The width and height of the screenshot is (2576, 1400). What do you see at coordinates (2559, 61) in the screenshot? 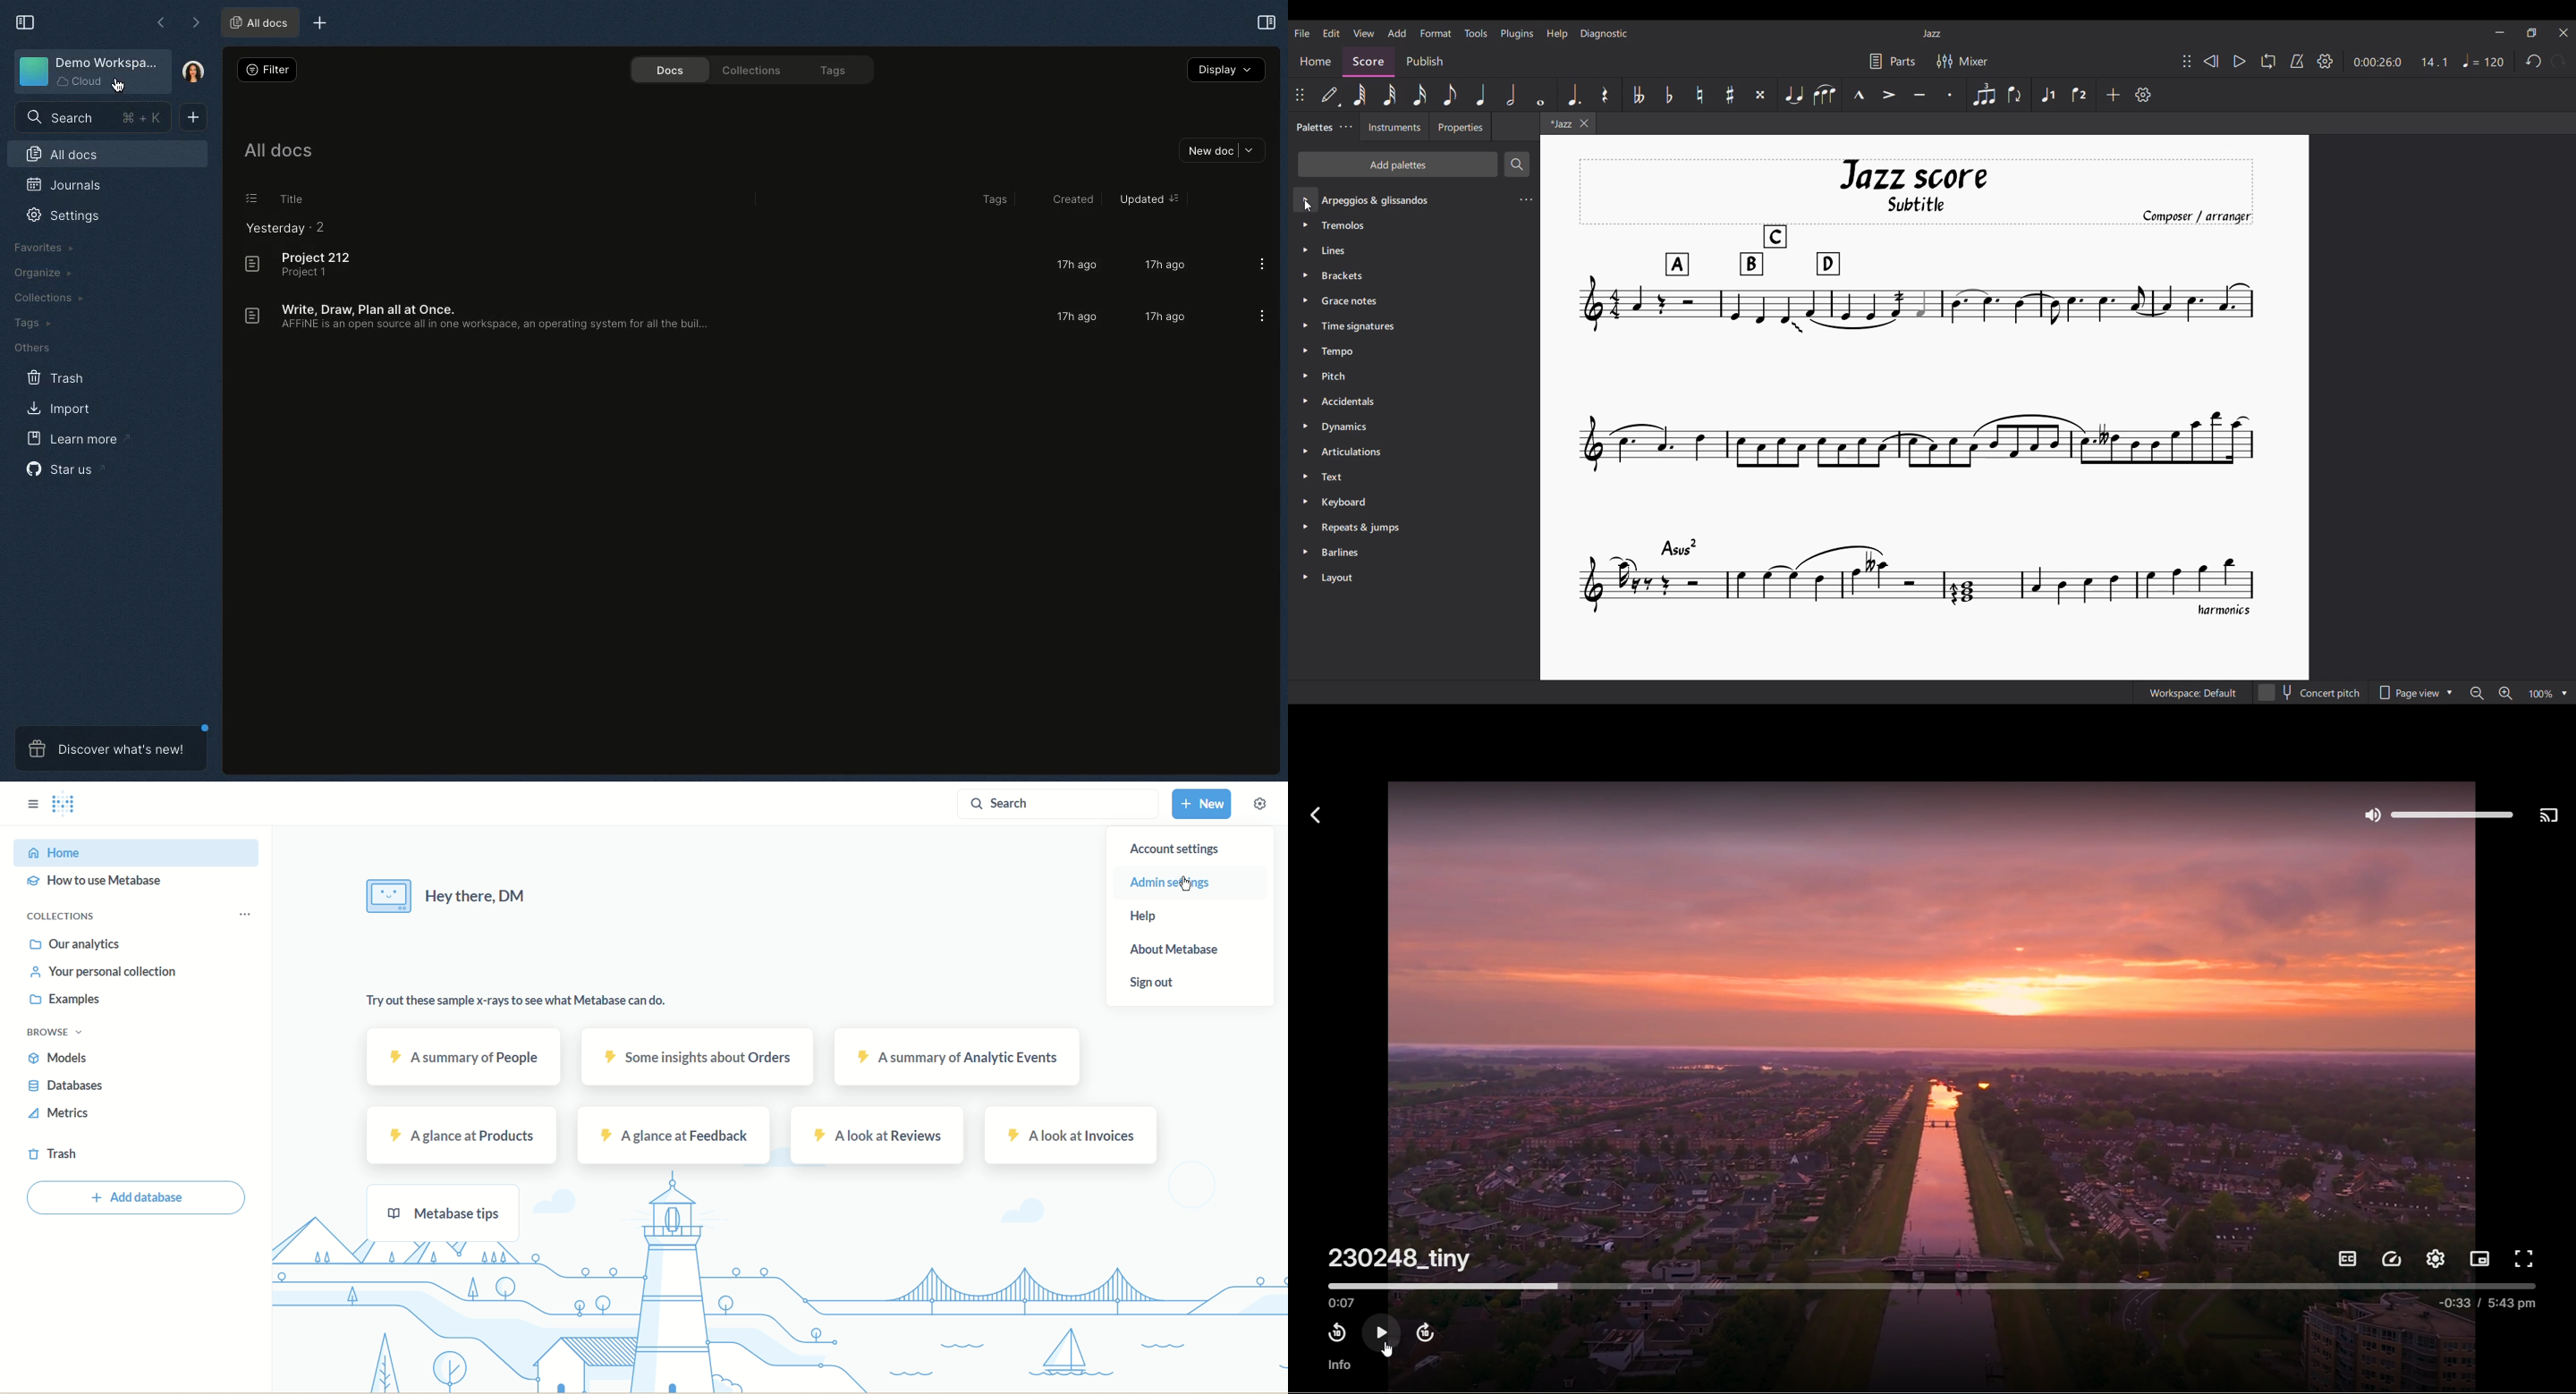
I see `Redo` at bounding box center [2559, 61].